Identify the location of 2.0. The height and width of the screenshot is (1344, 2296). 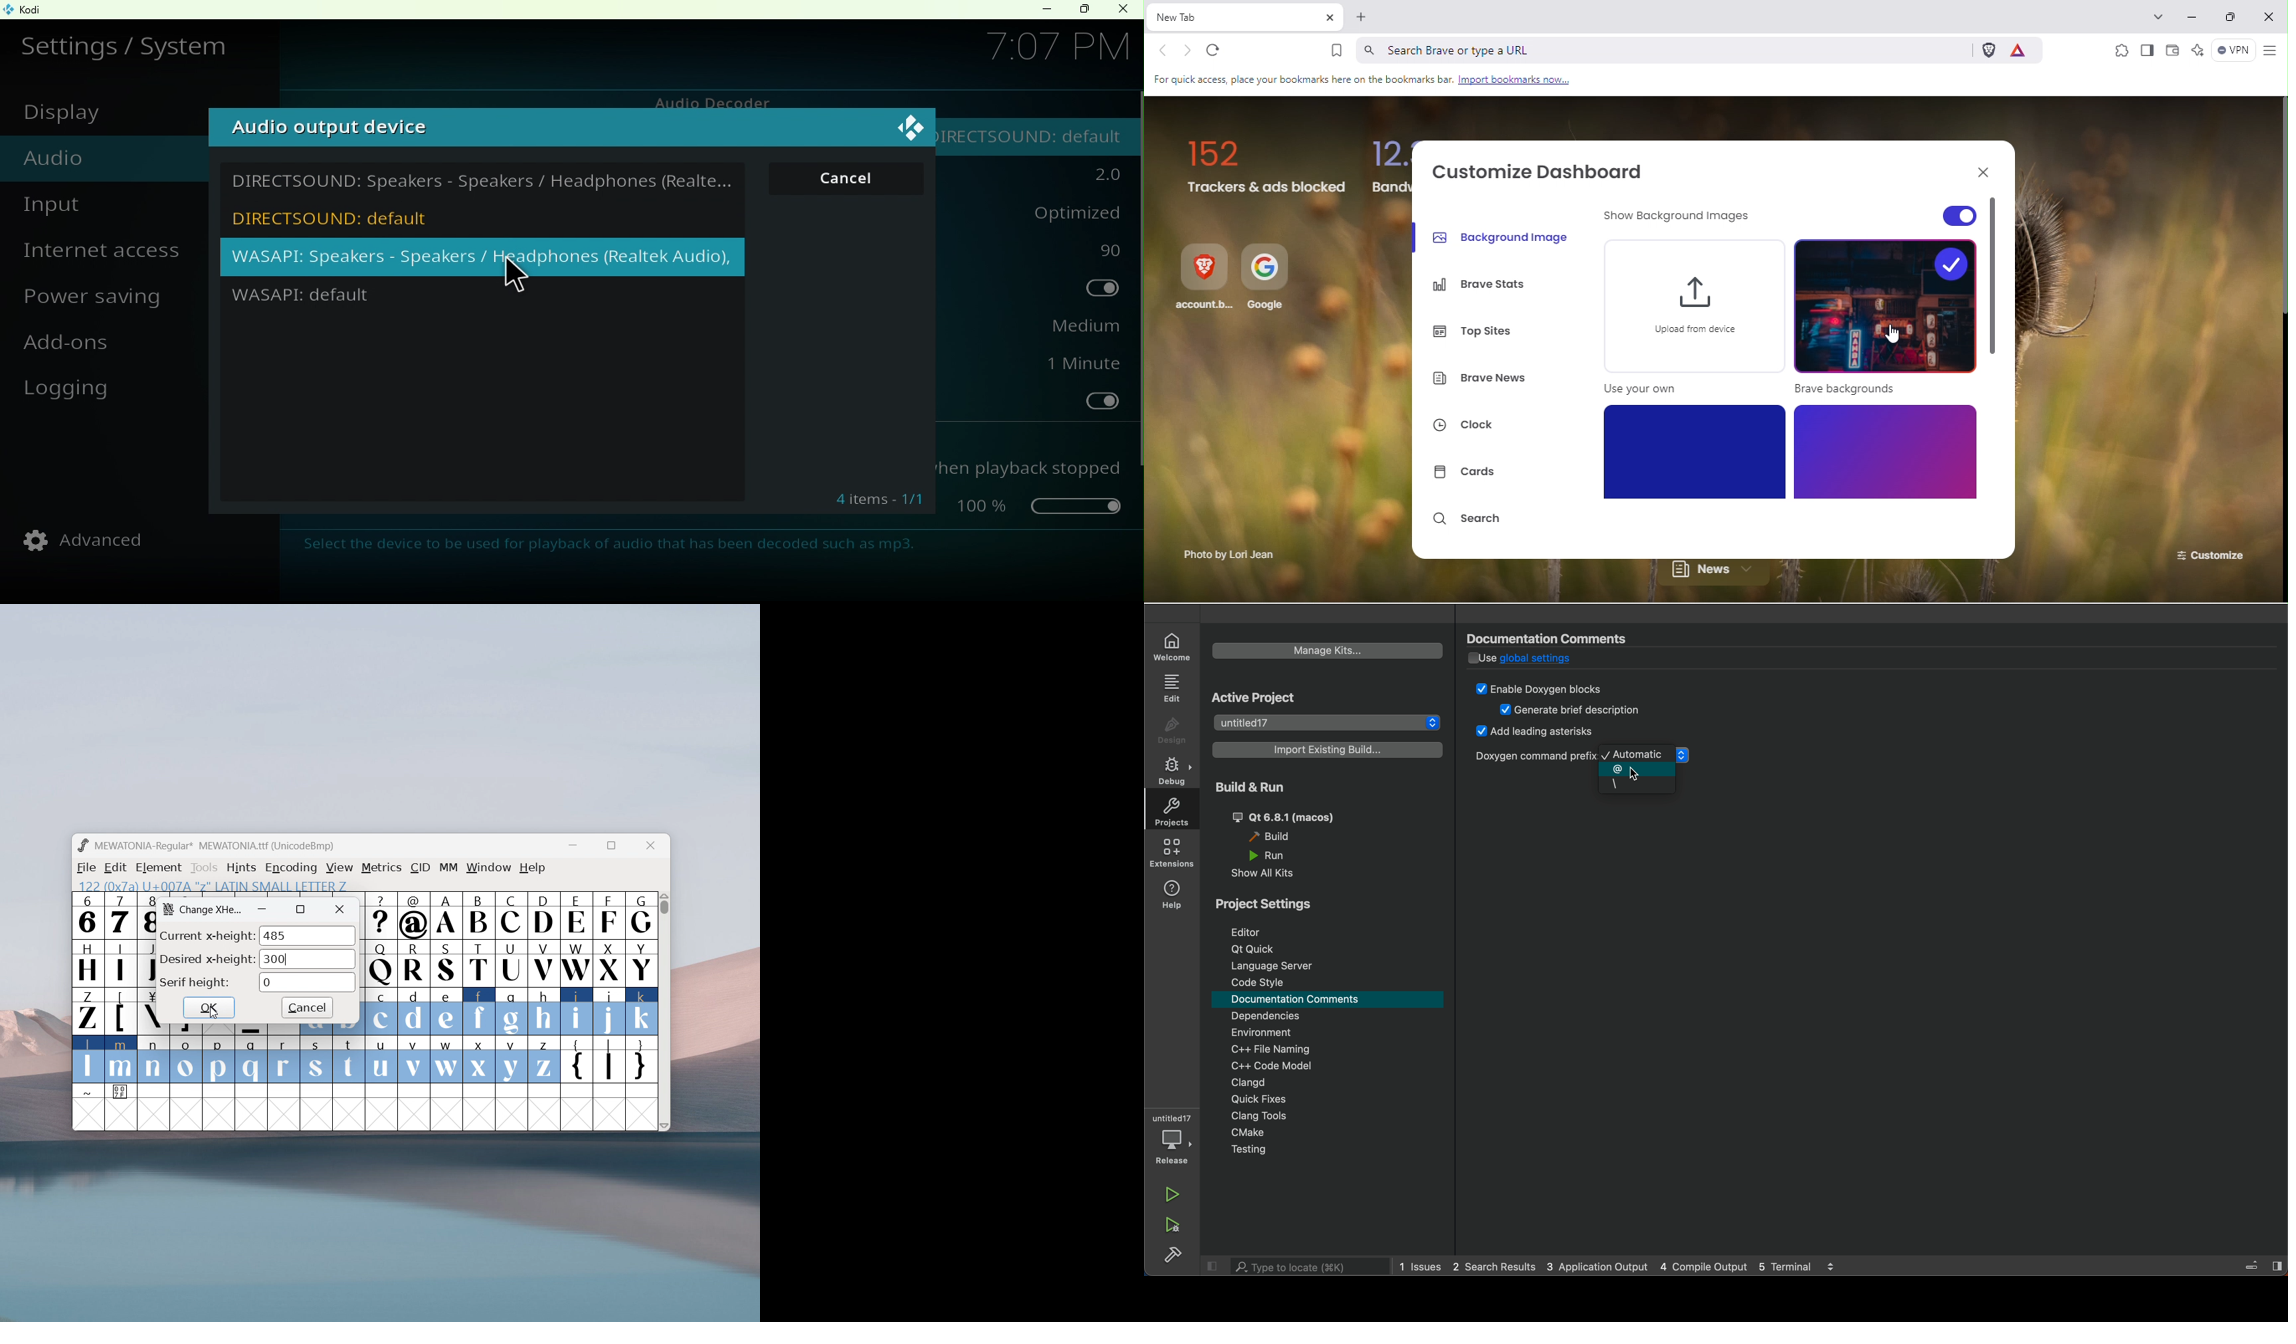
(1090, 175).